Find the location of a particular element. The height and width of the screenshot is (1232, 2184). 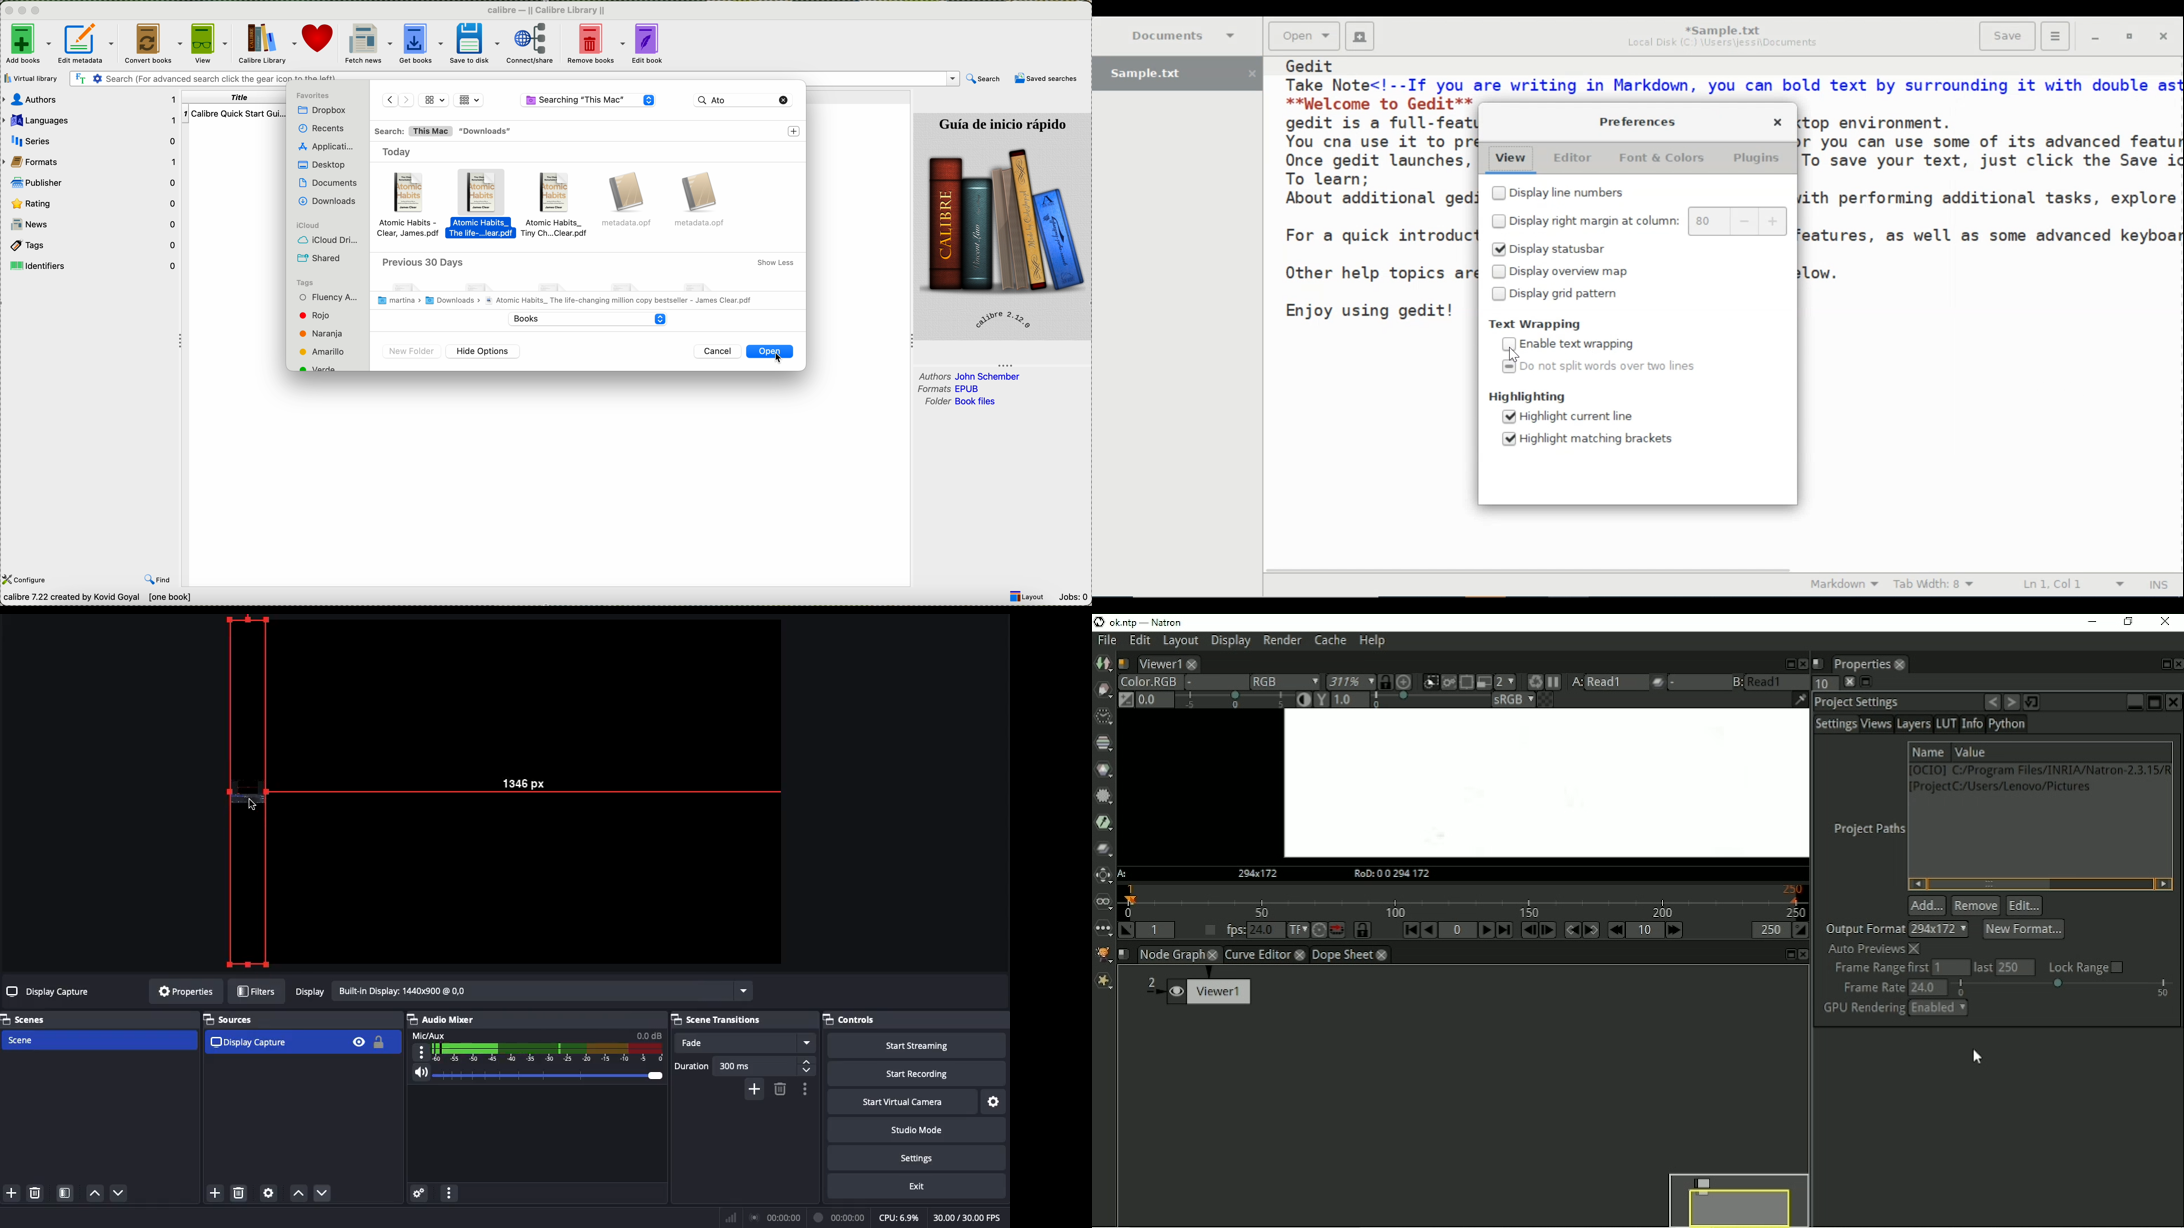

Delete is located at coordinates (779, 1089).